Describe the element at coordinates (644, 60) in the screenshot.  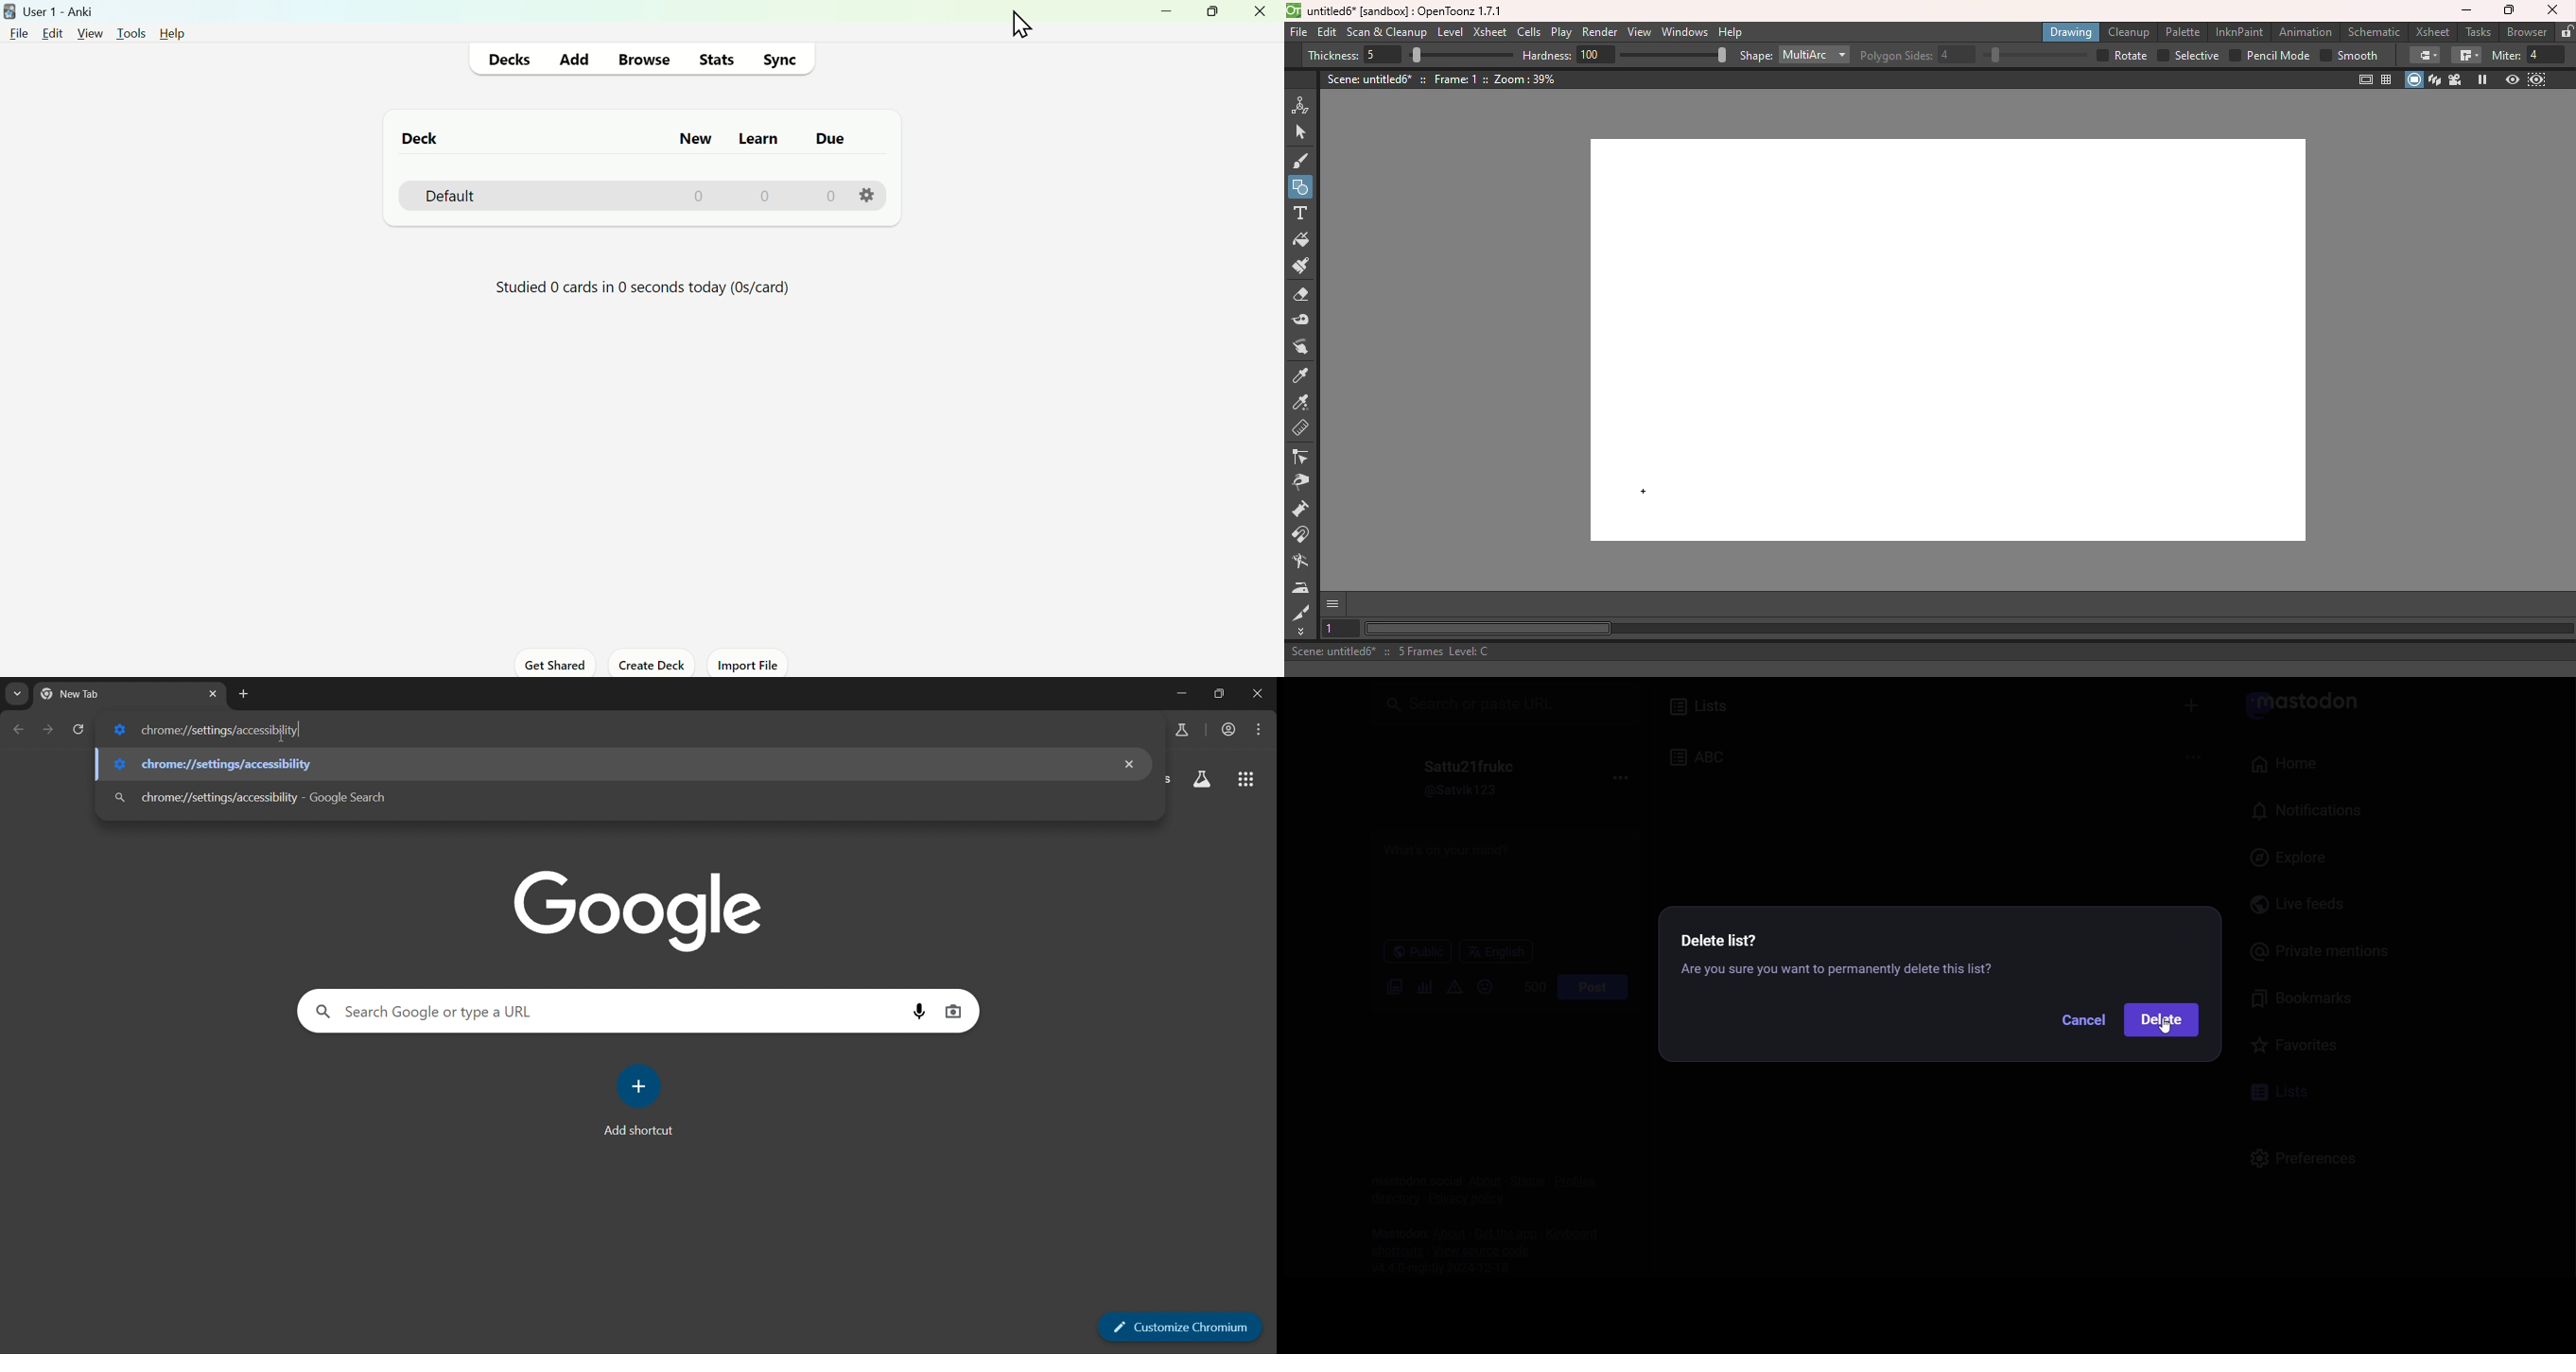
I see `Browse` at that location.